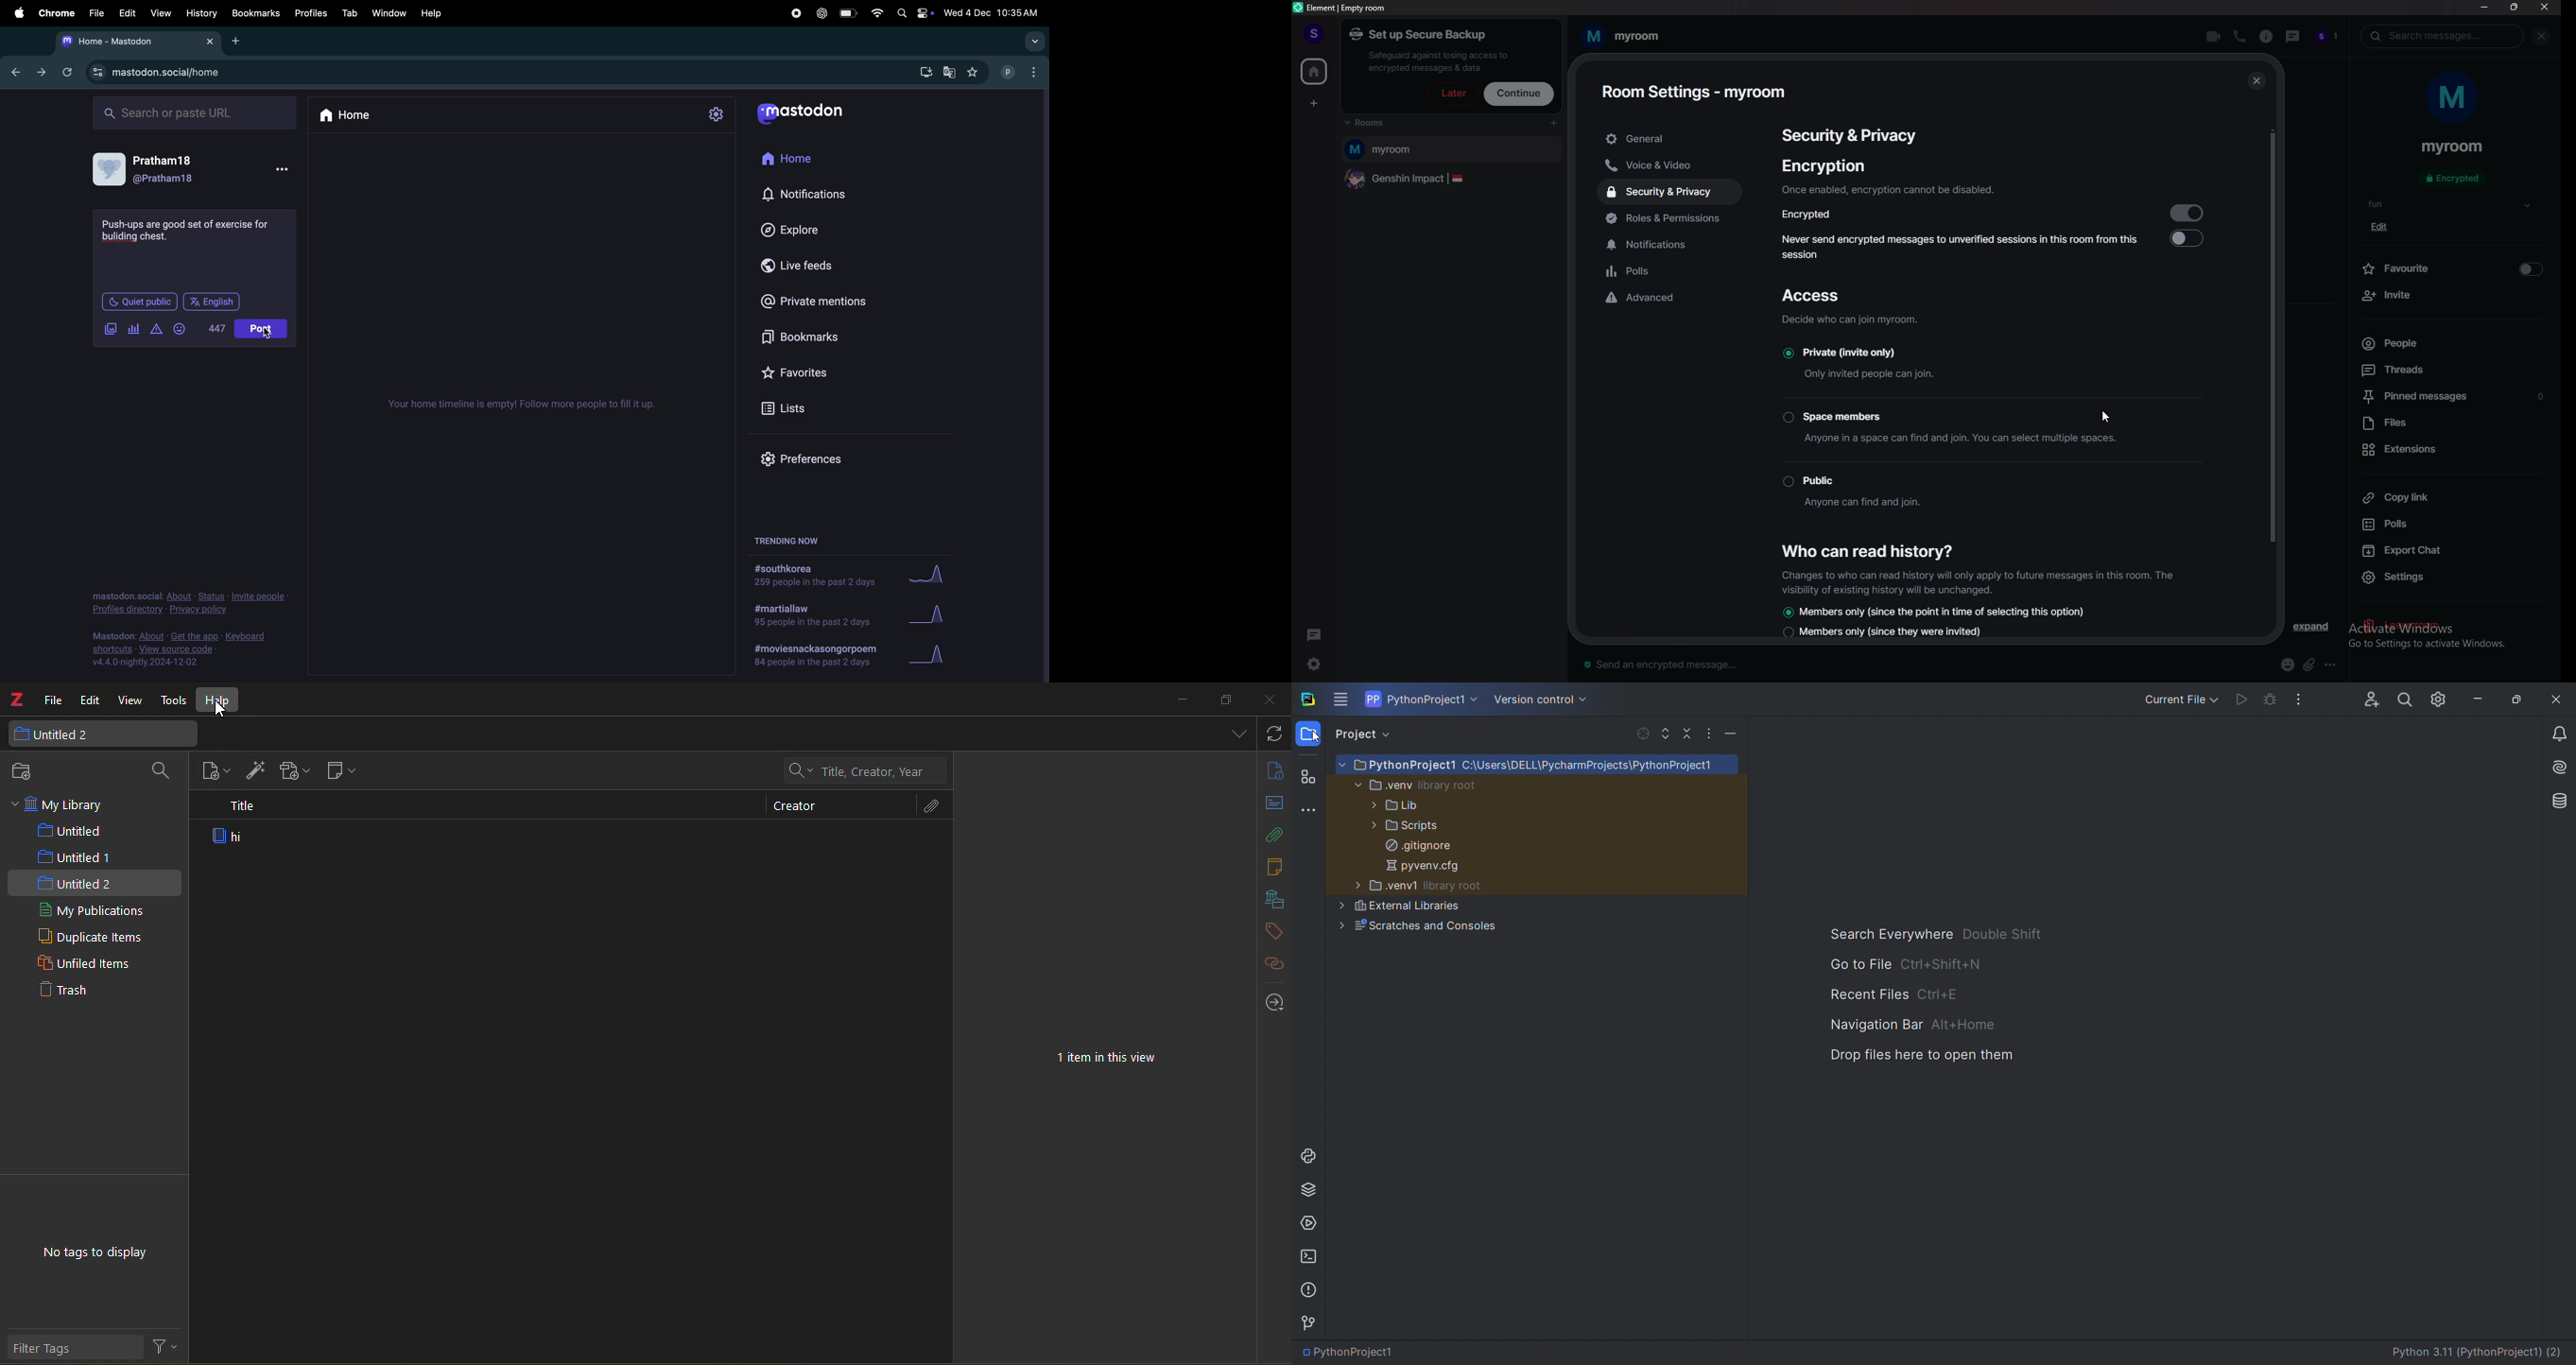  Describe the element at coordinates (1381, 124) in the screenshot. I see `rooms` at that location.